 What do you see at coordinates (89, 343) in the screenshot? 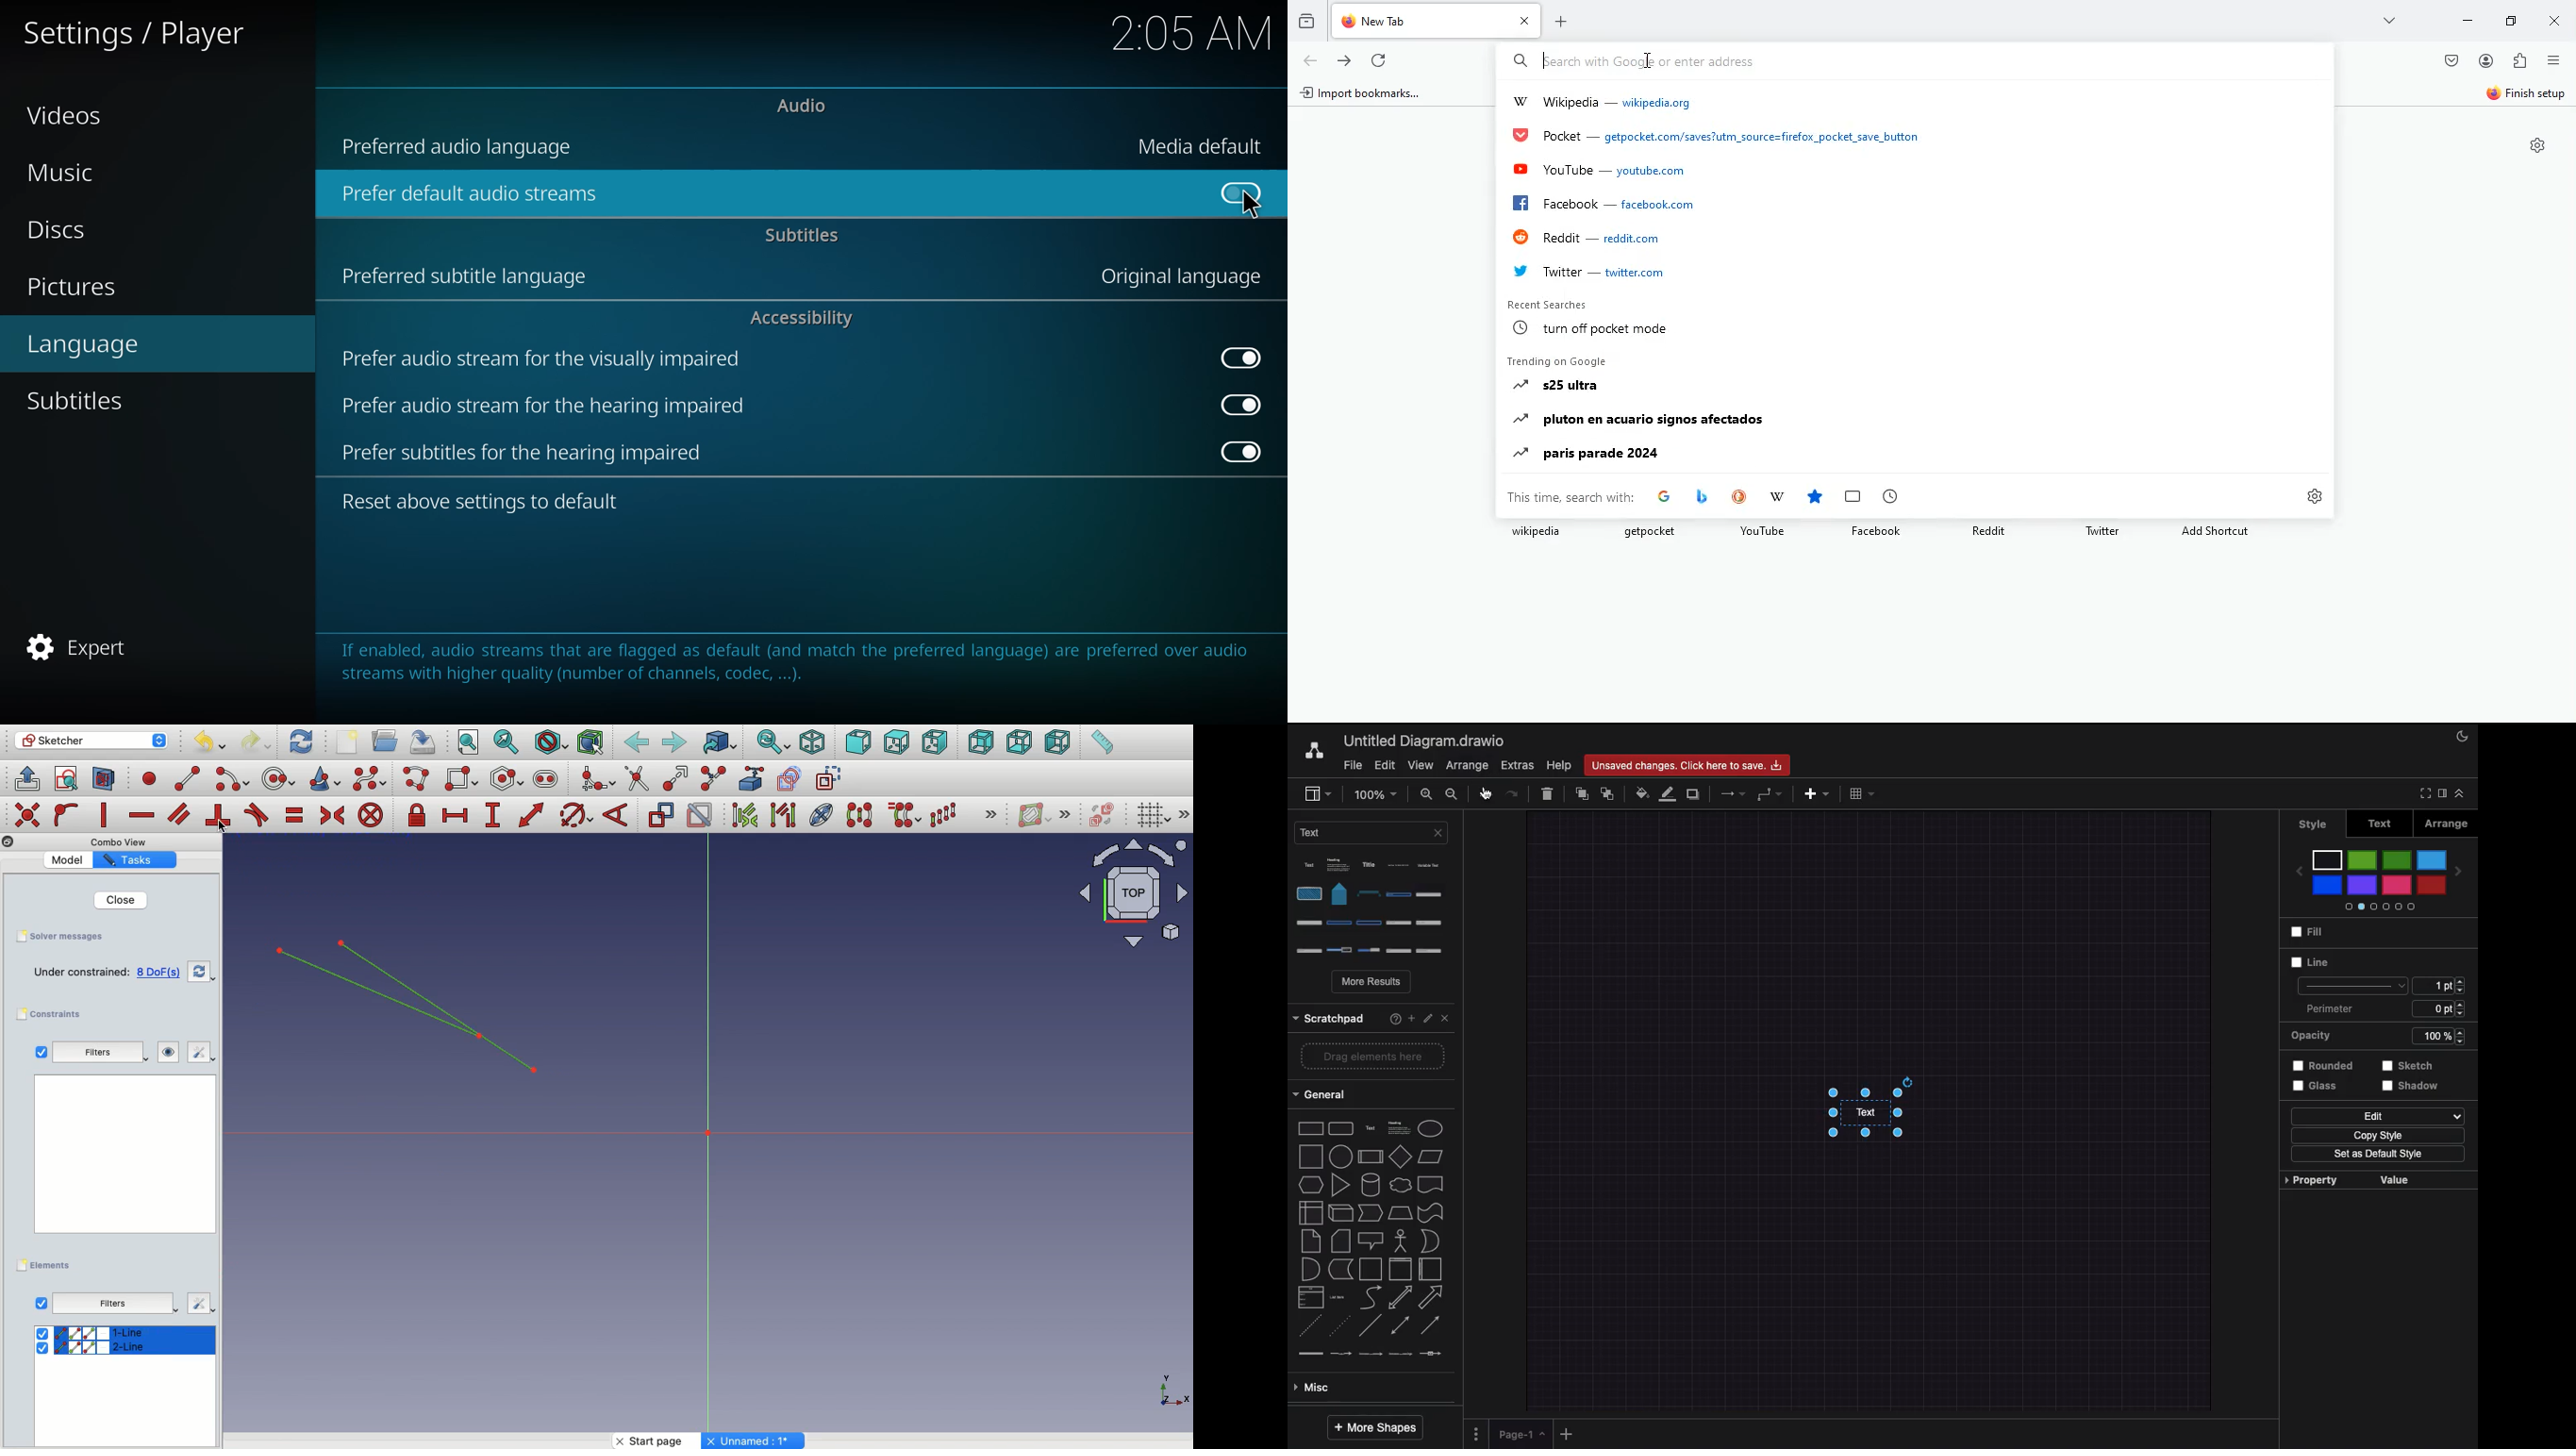
I see `language` at bounding box center [89, 343].